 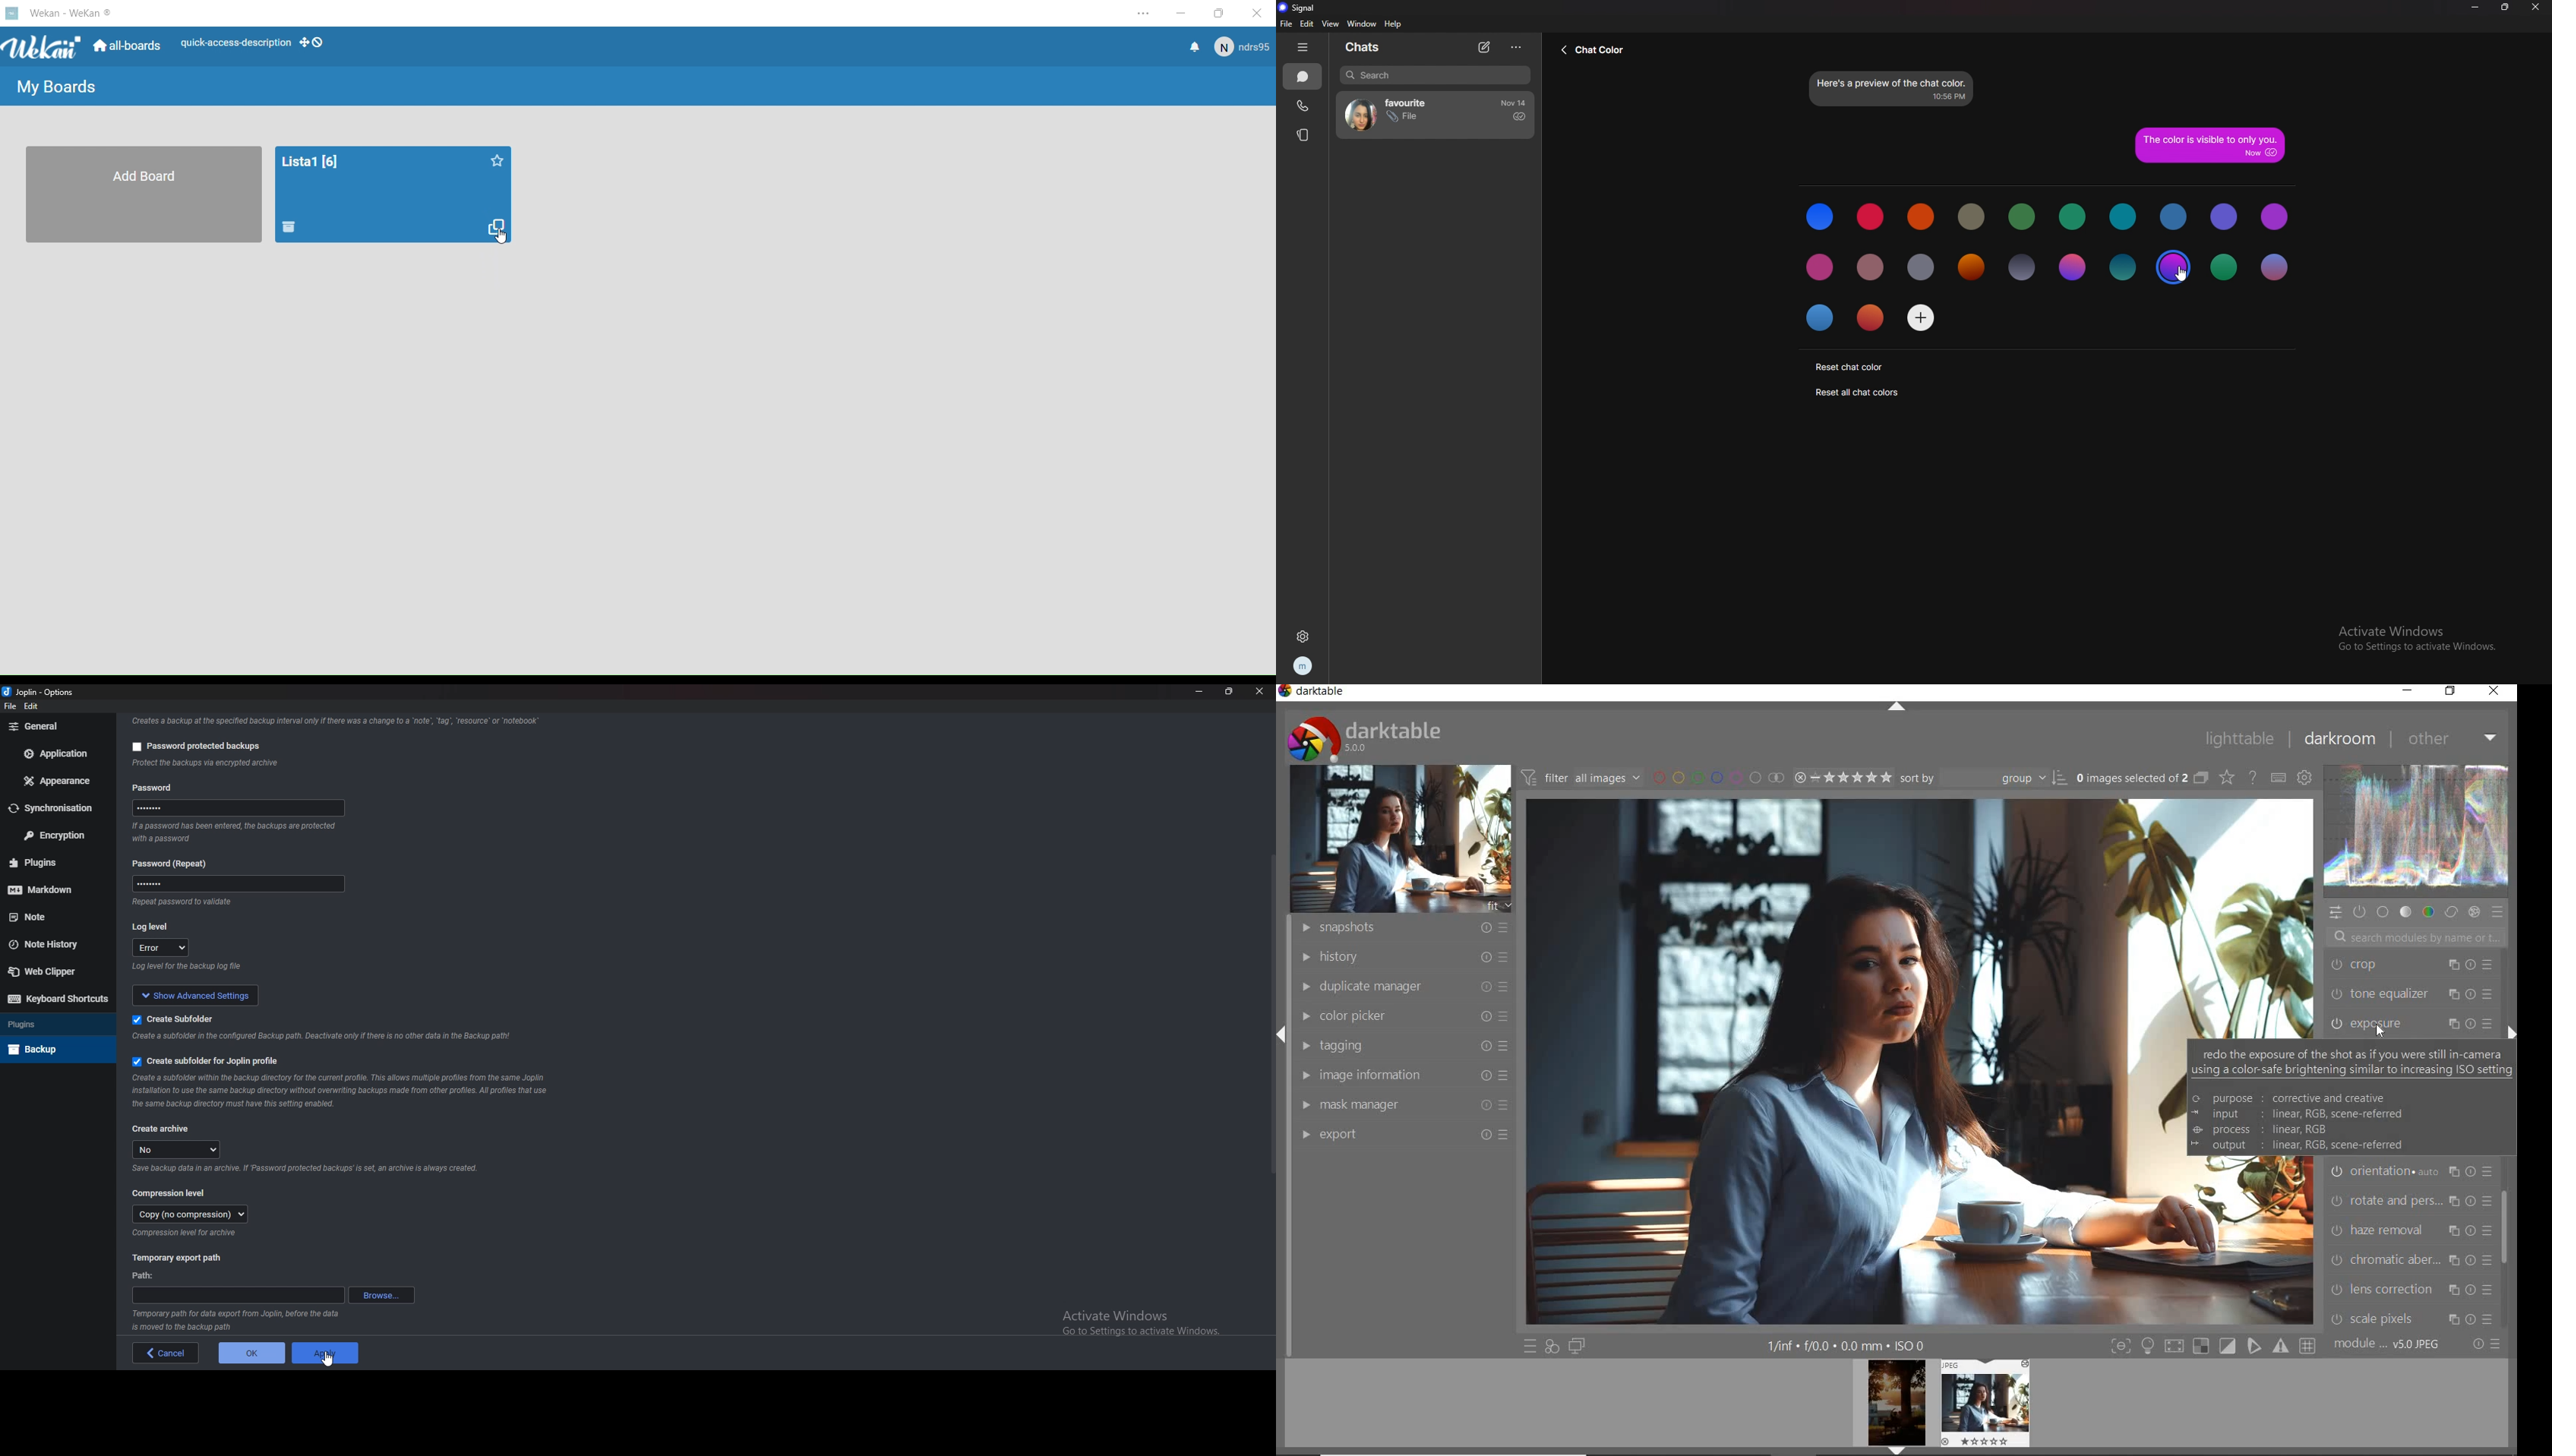 What do you see at coordinates (1402, 1104) in the screenshot?
I see `MASK MANAGER` at bounding box center [1402, 1104].